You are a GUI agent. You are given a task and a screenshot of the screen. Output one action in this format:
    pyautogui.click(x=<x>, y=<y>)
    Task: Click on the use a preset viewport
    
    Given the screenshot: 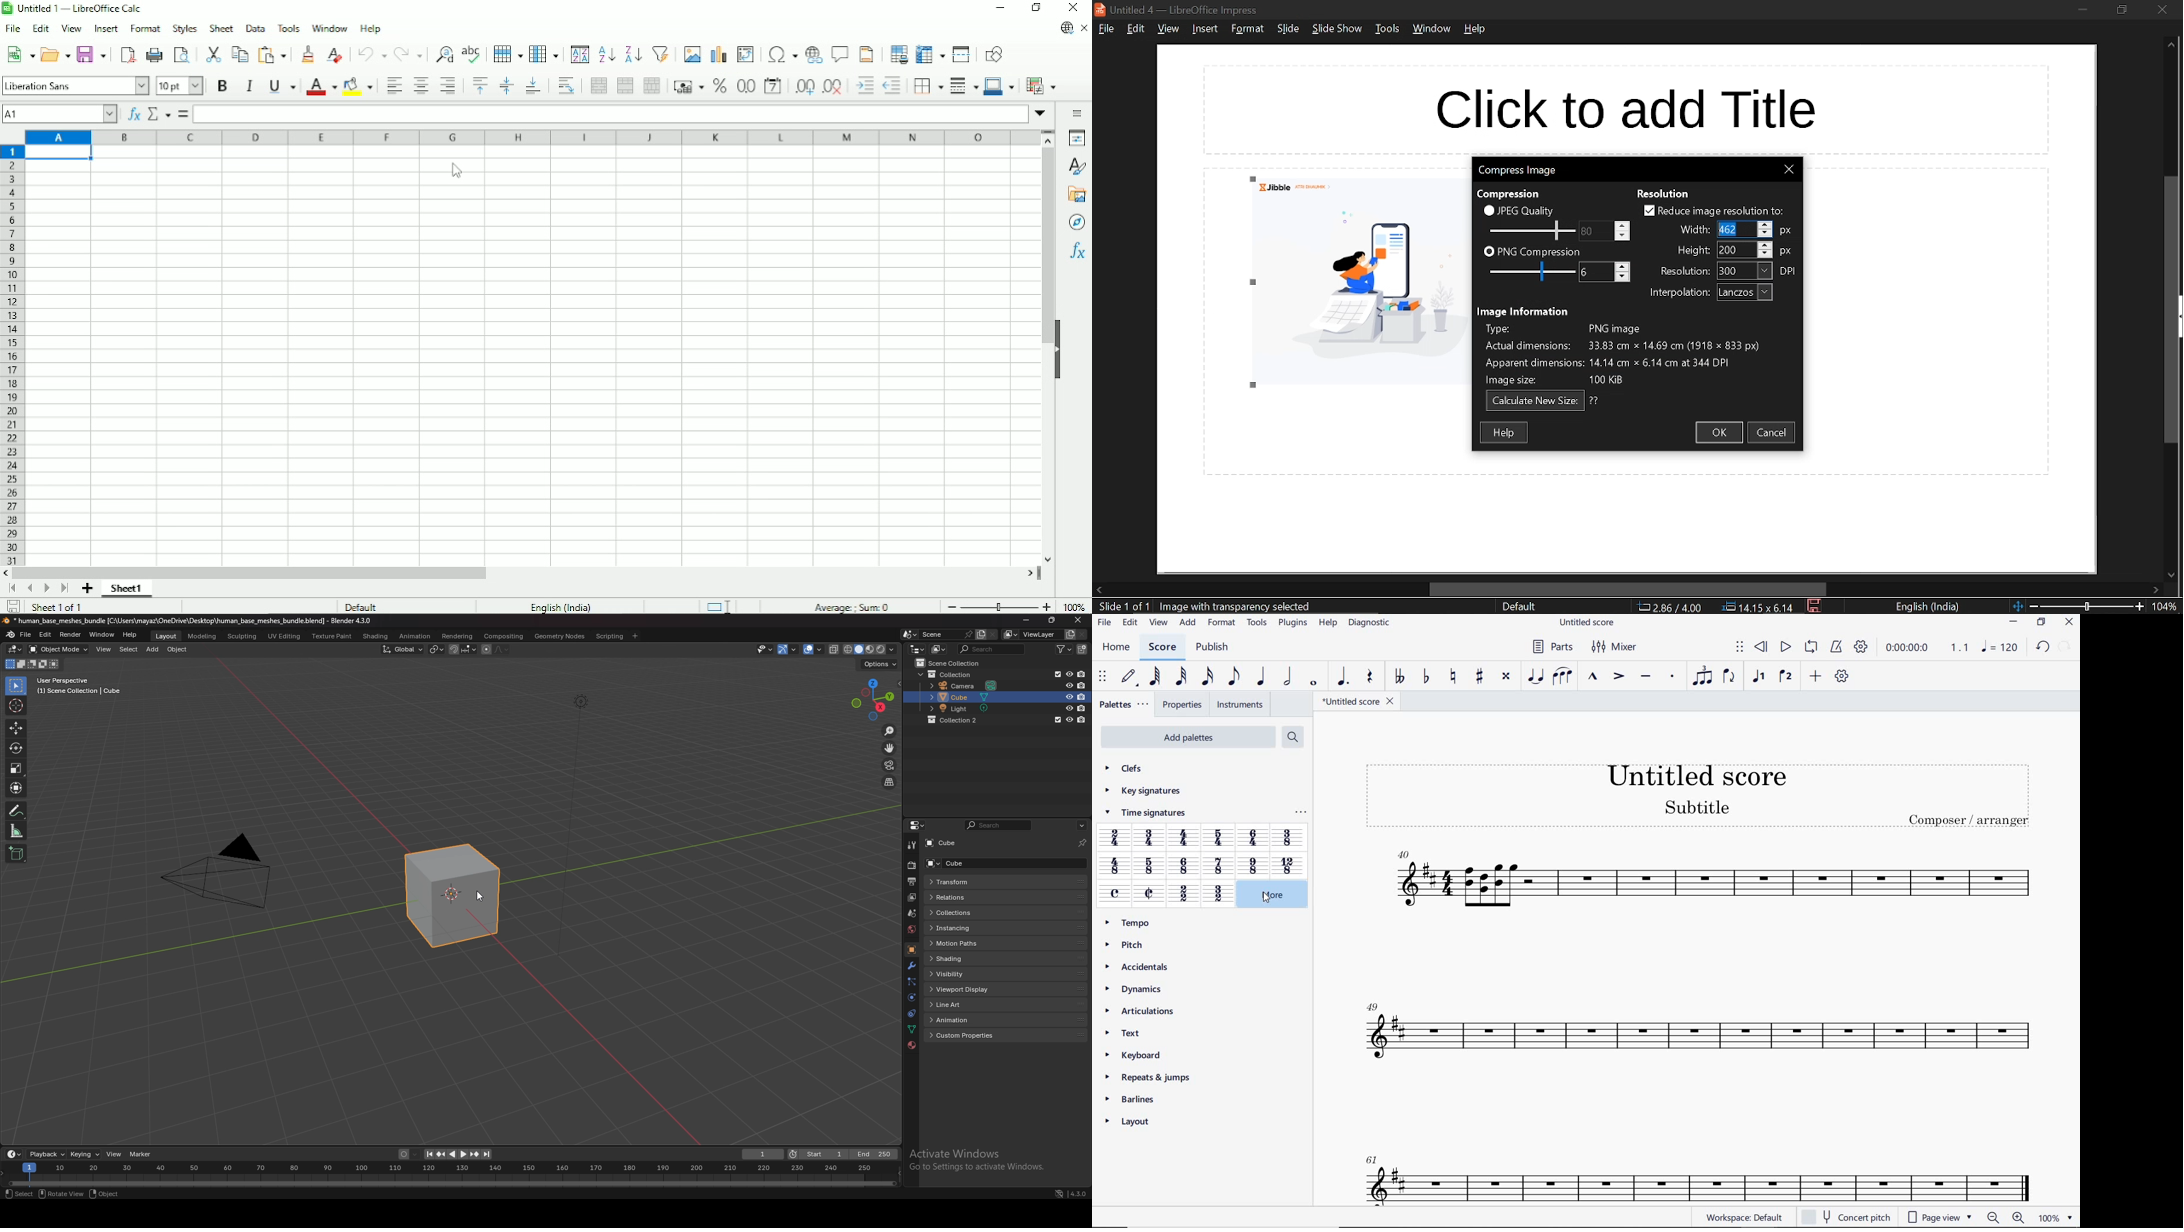 What is the action you would take?
    pyautogui.click(x=873, y=698)
    